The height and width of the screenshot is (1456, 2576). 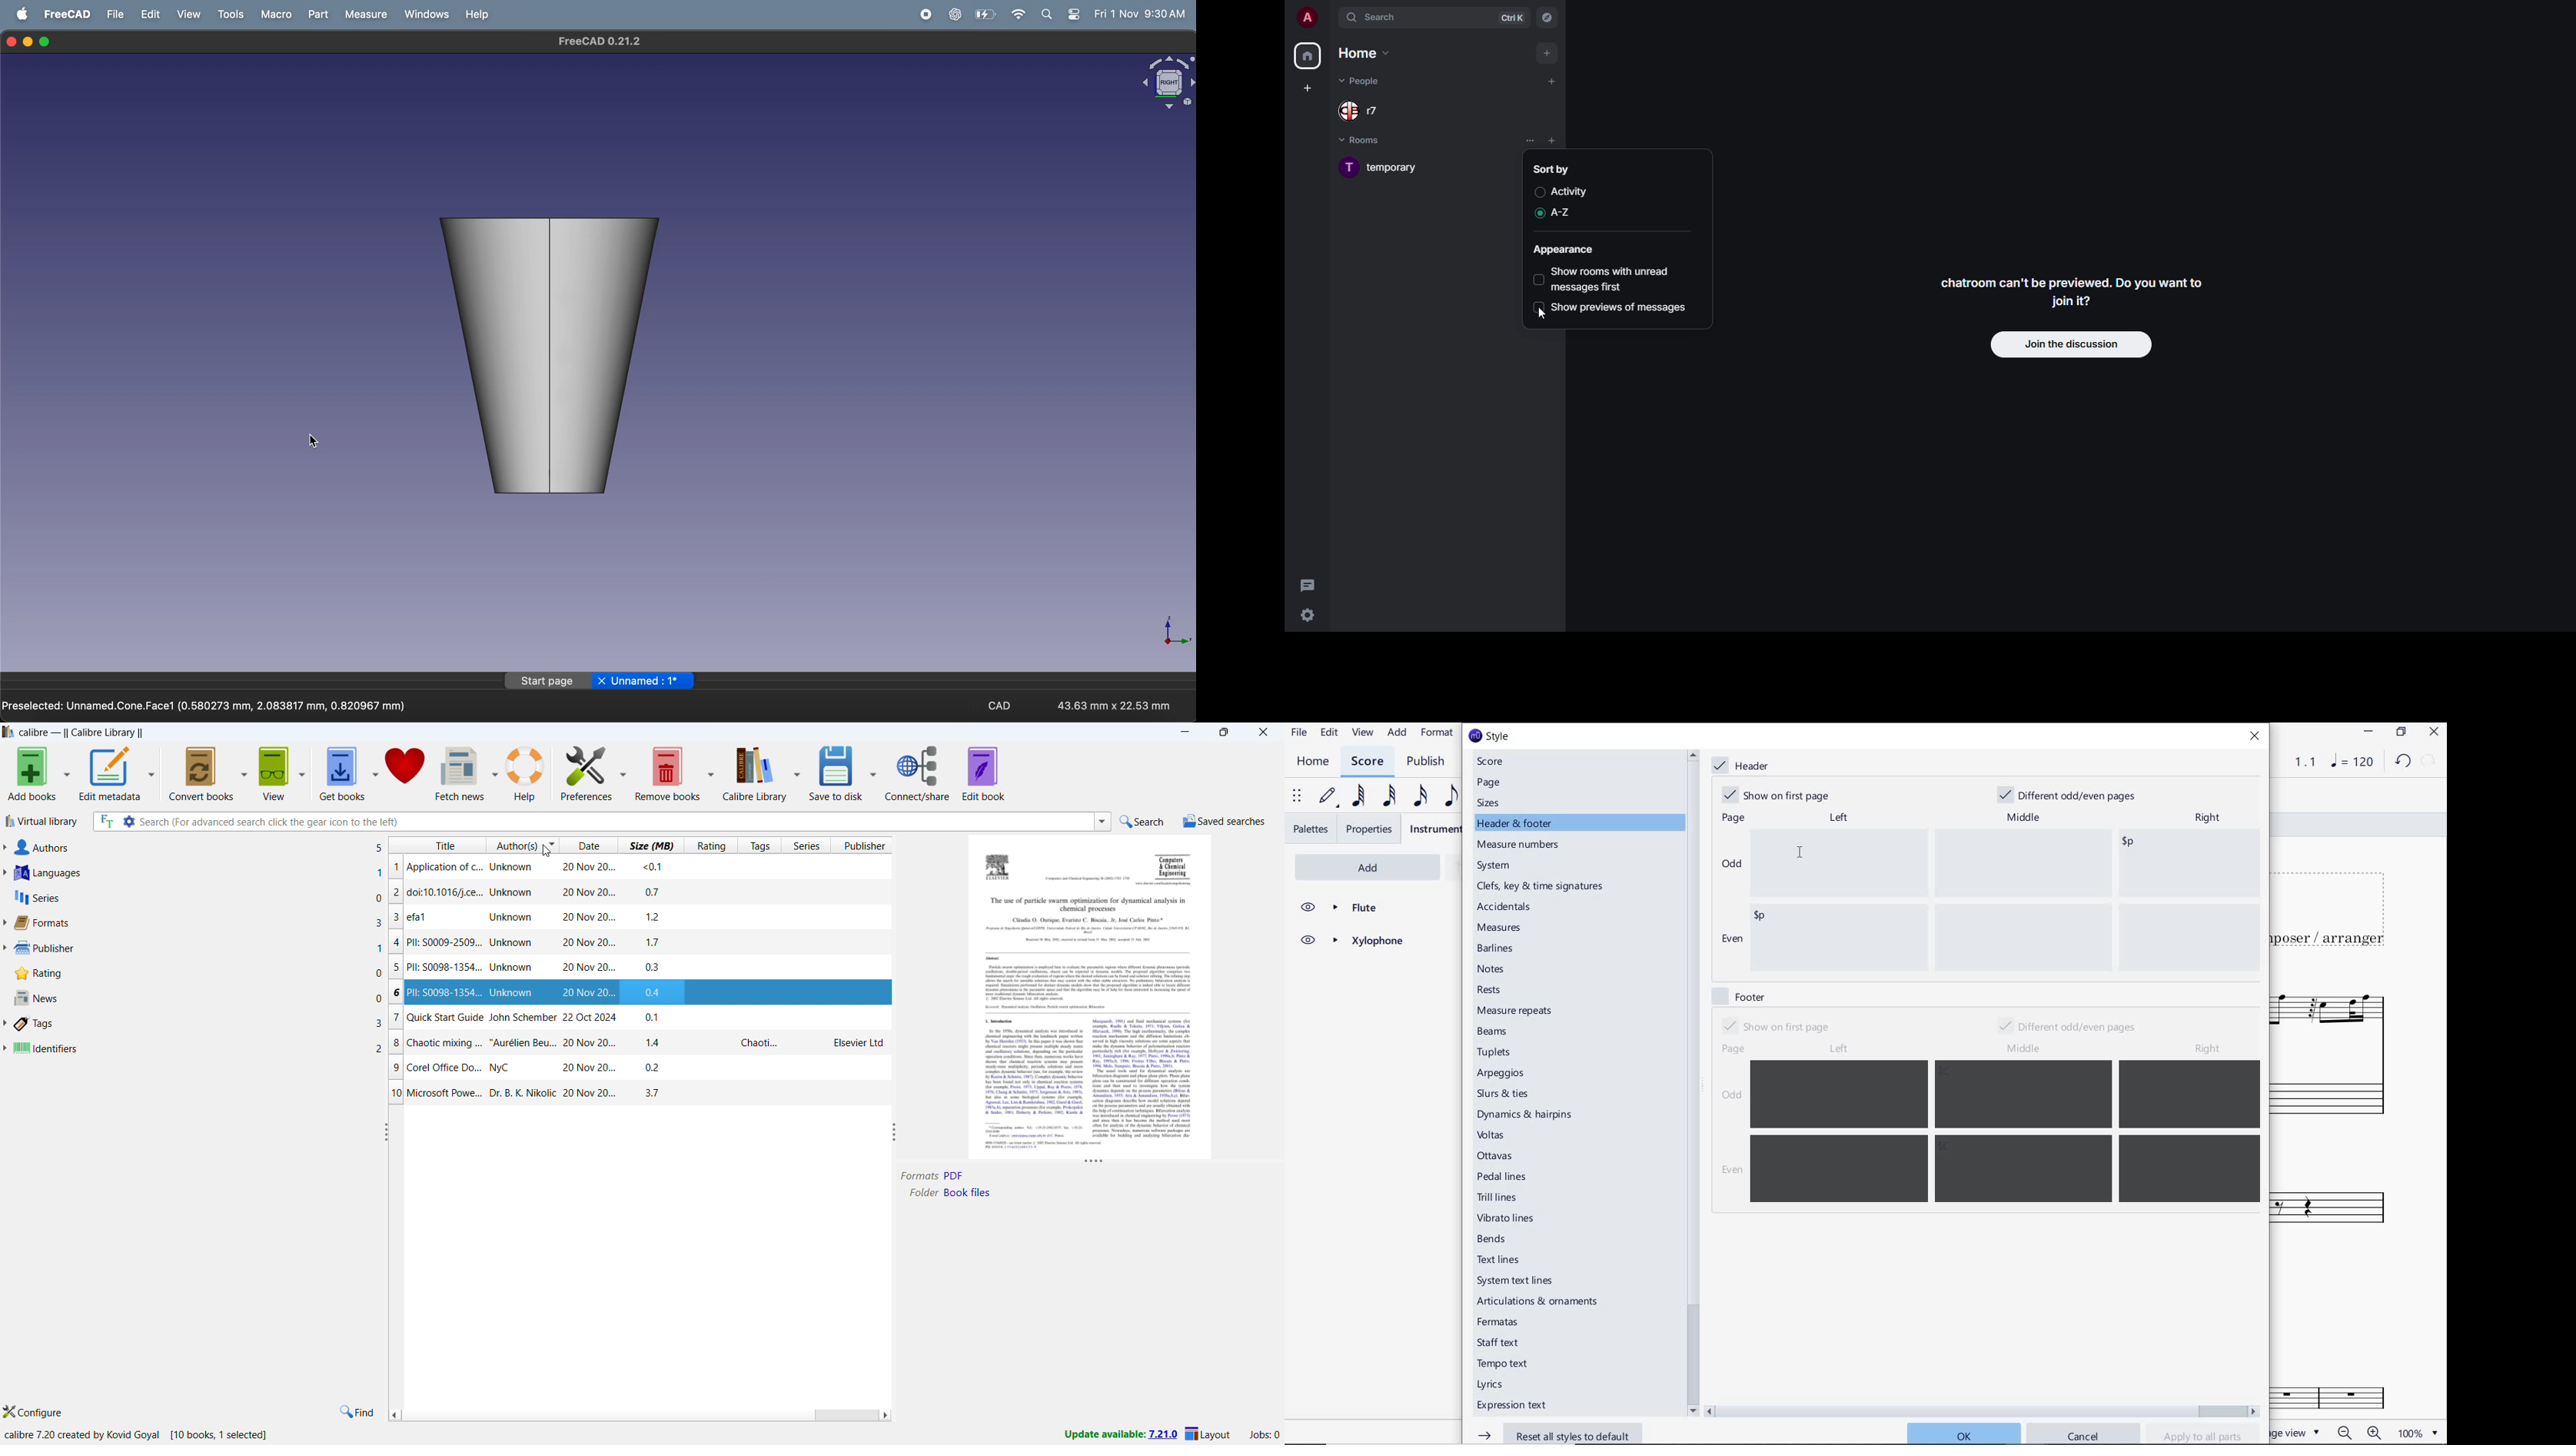 I want to click on right, so click(x=2207, y=819).